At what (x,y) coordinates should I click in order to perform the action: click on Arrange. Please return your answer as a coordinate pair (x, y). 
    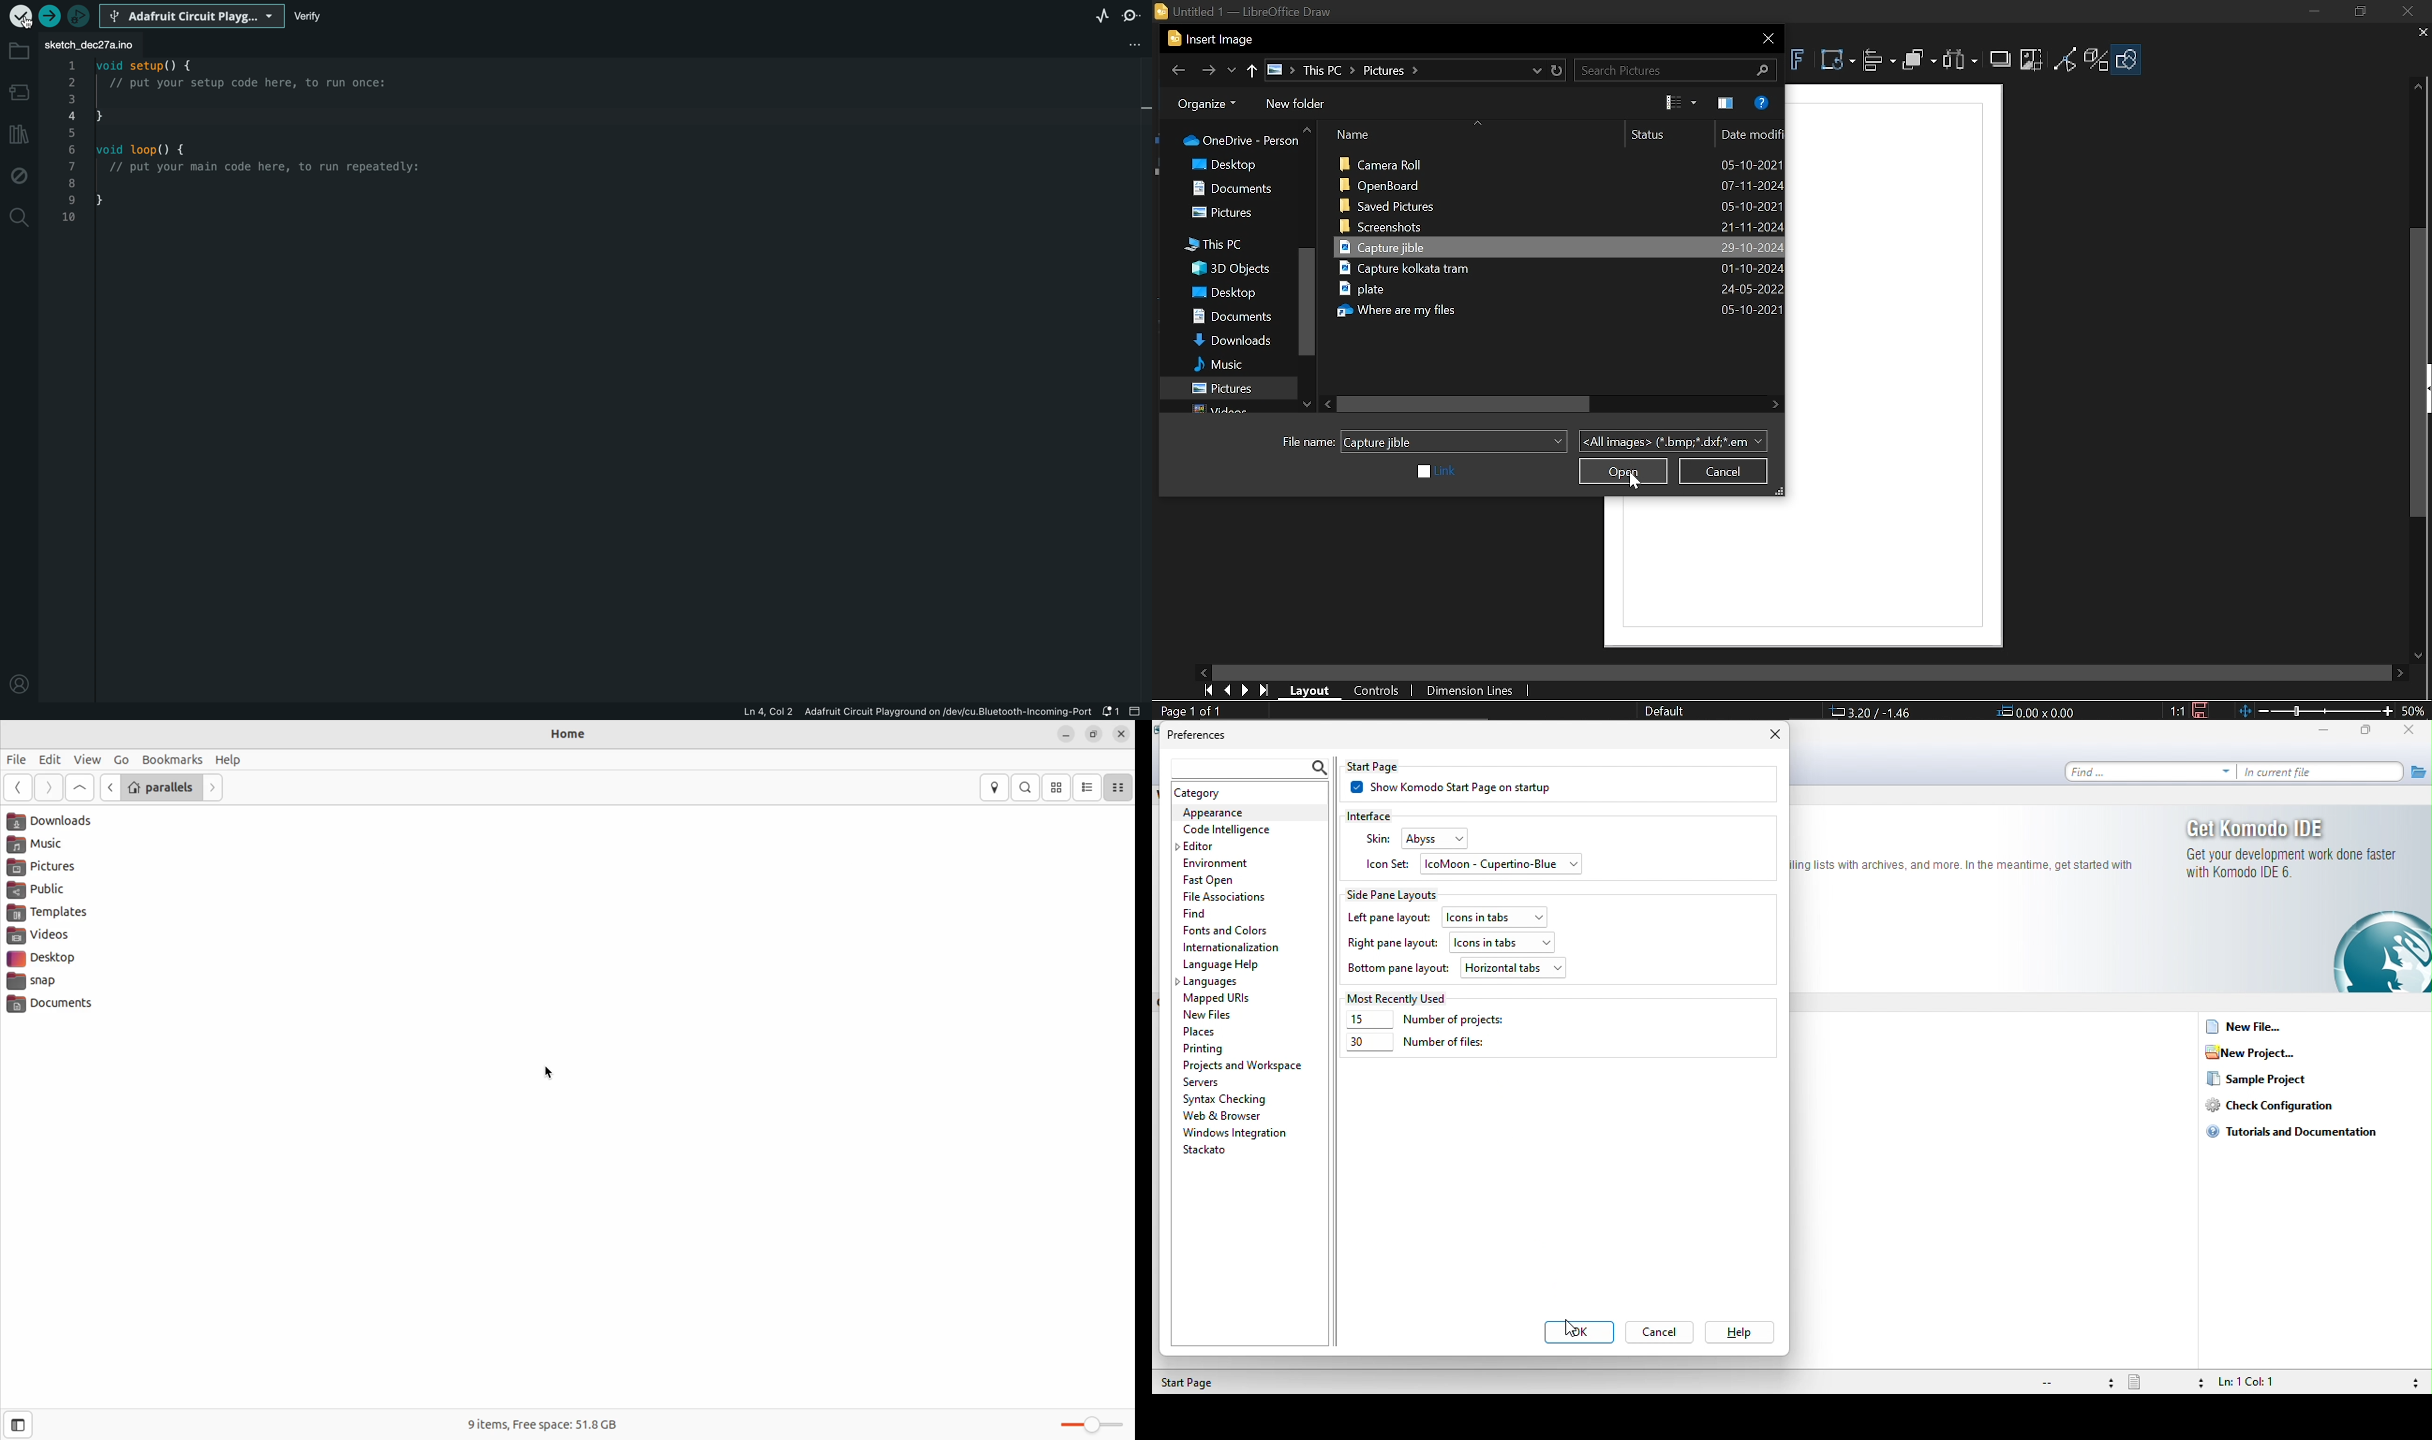
    Looking at the image, I should click on (1920, 63).